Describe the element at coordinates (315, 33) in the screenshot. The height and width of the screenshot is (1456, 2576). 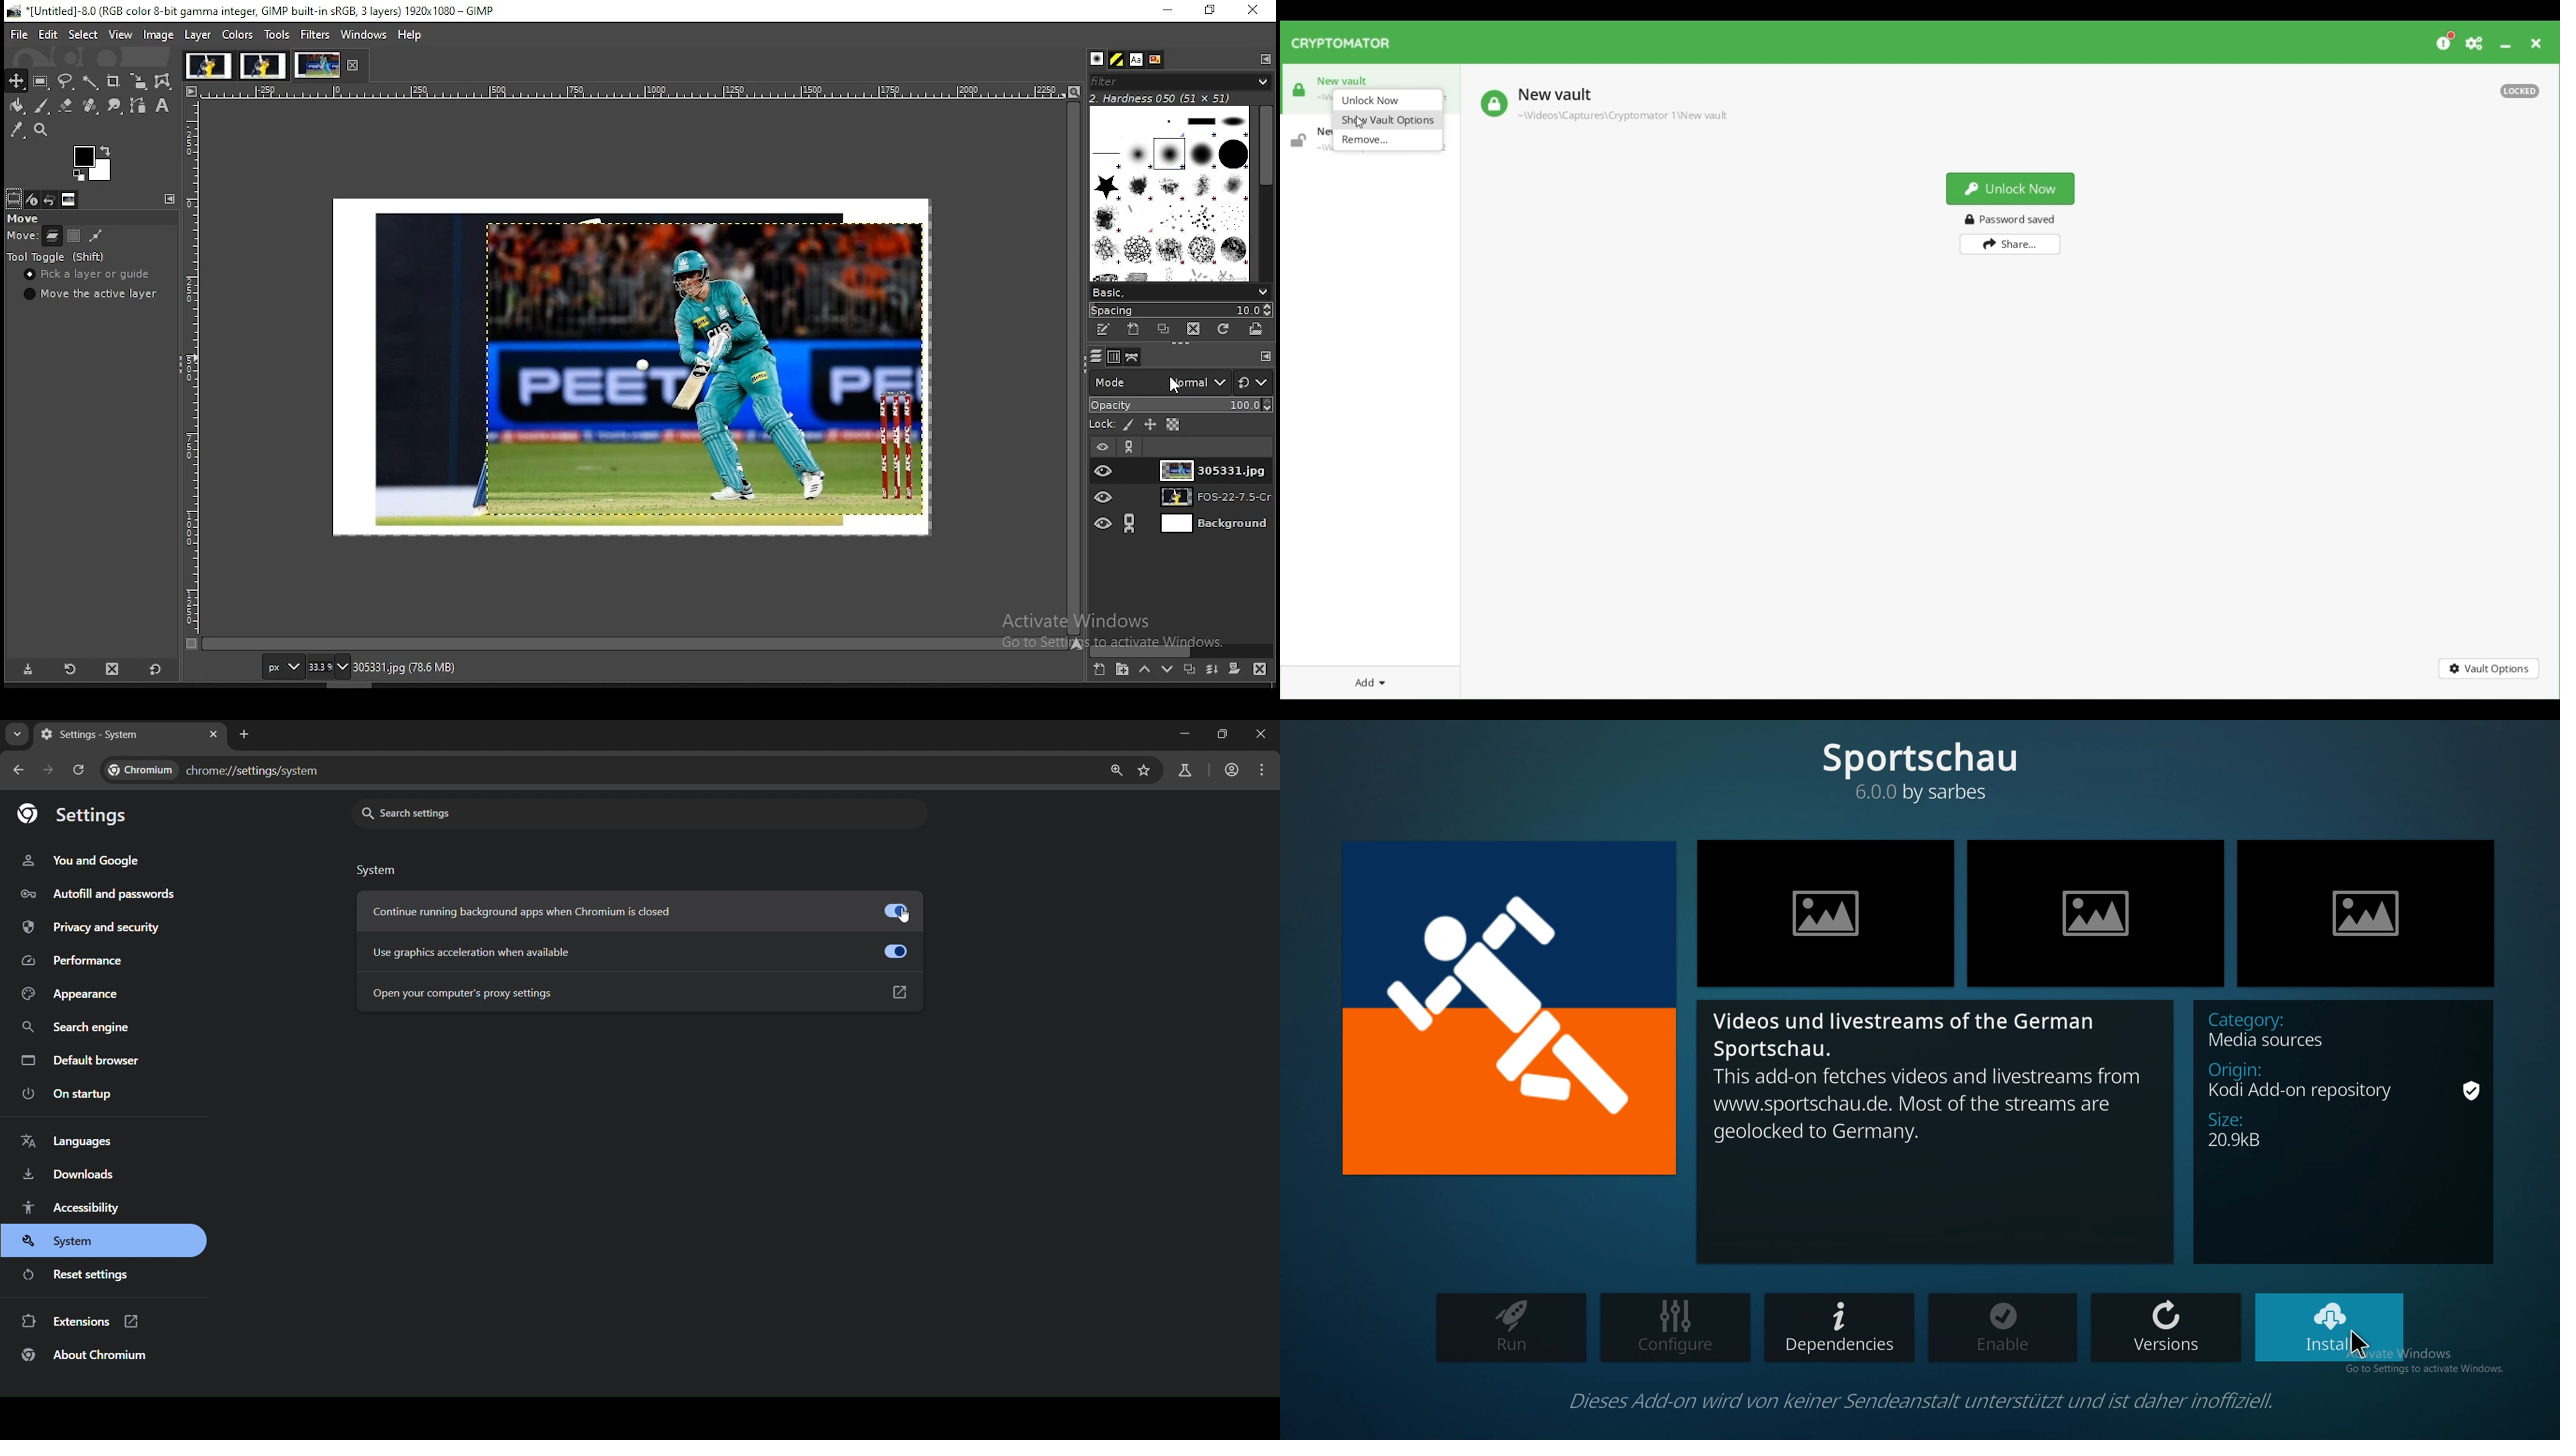
I see `filters` at that location.